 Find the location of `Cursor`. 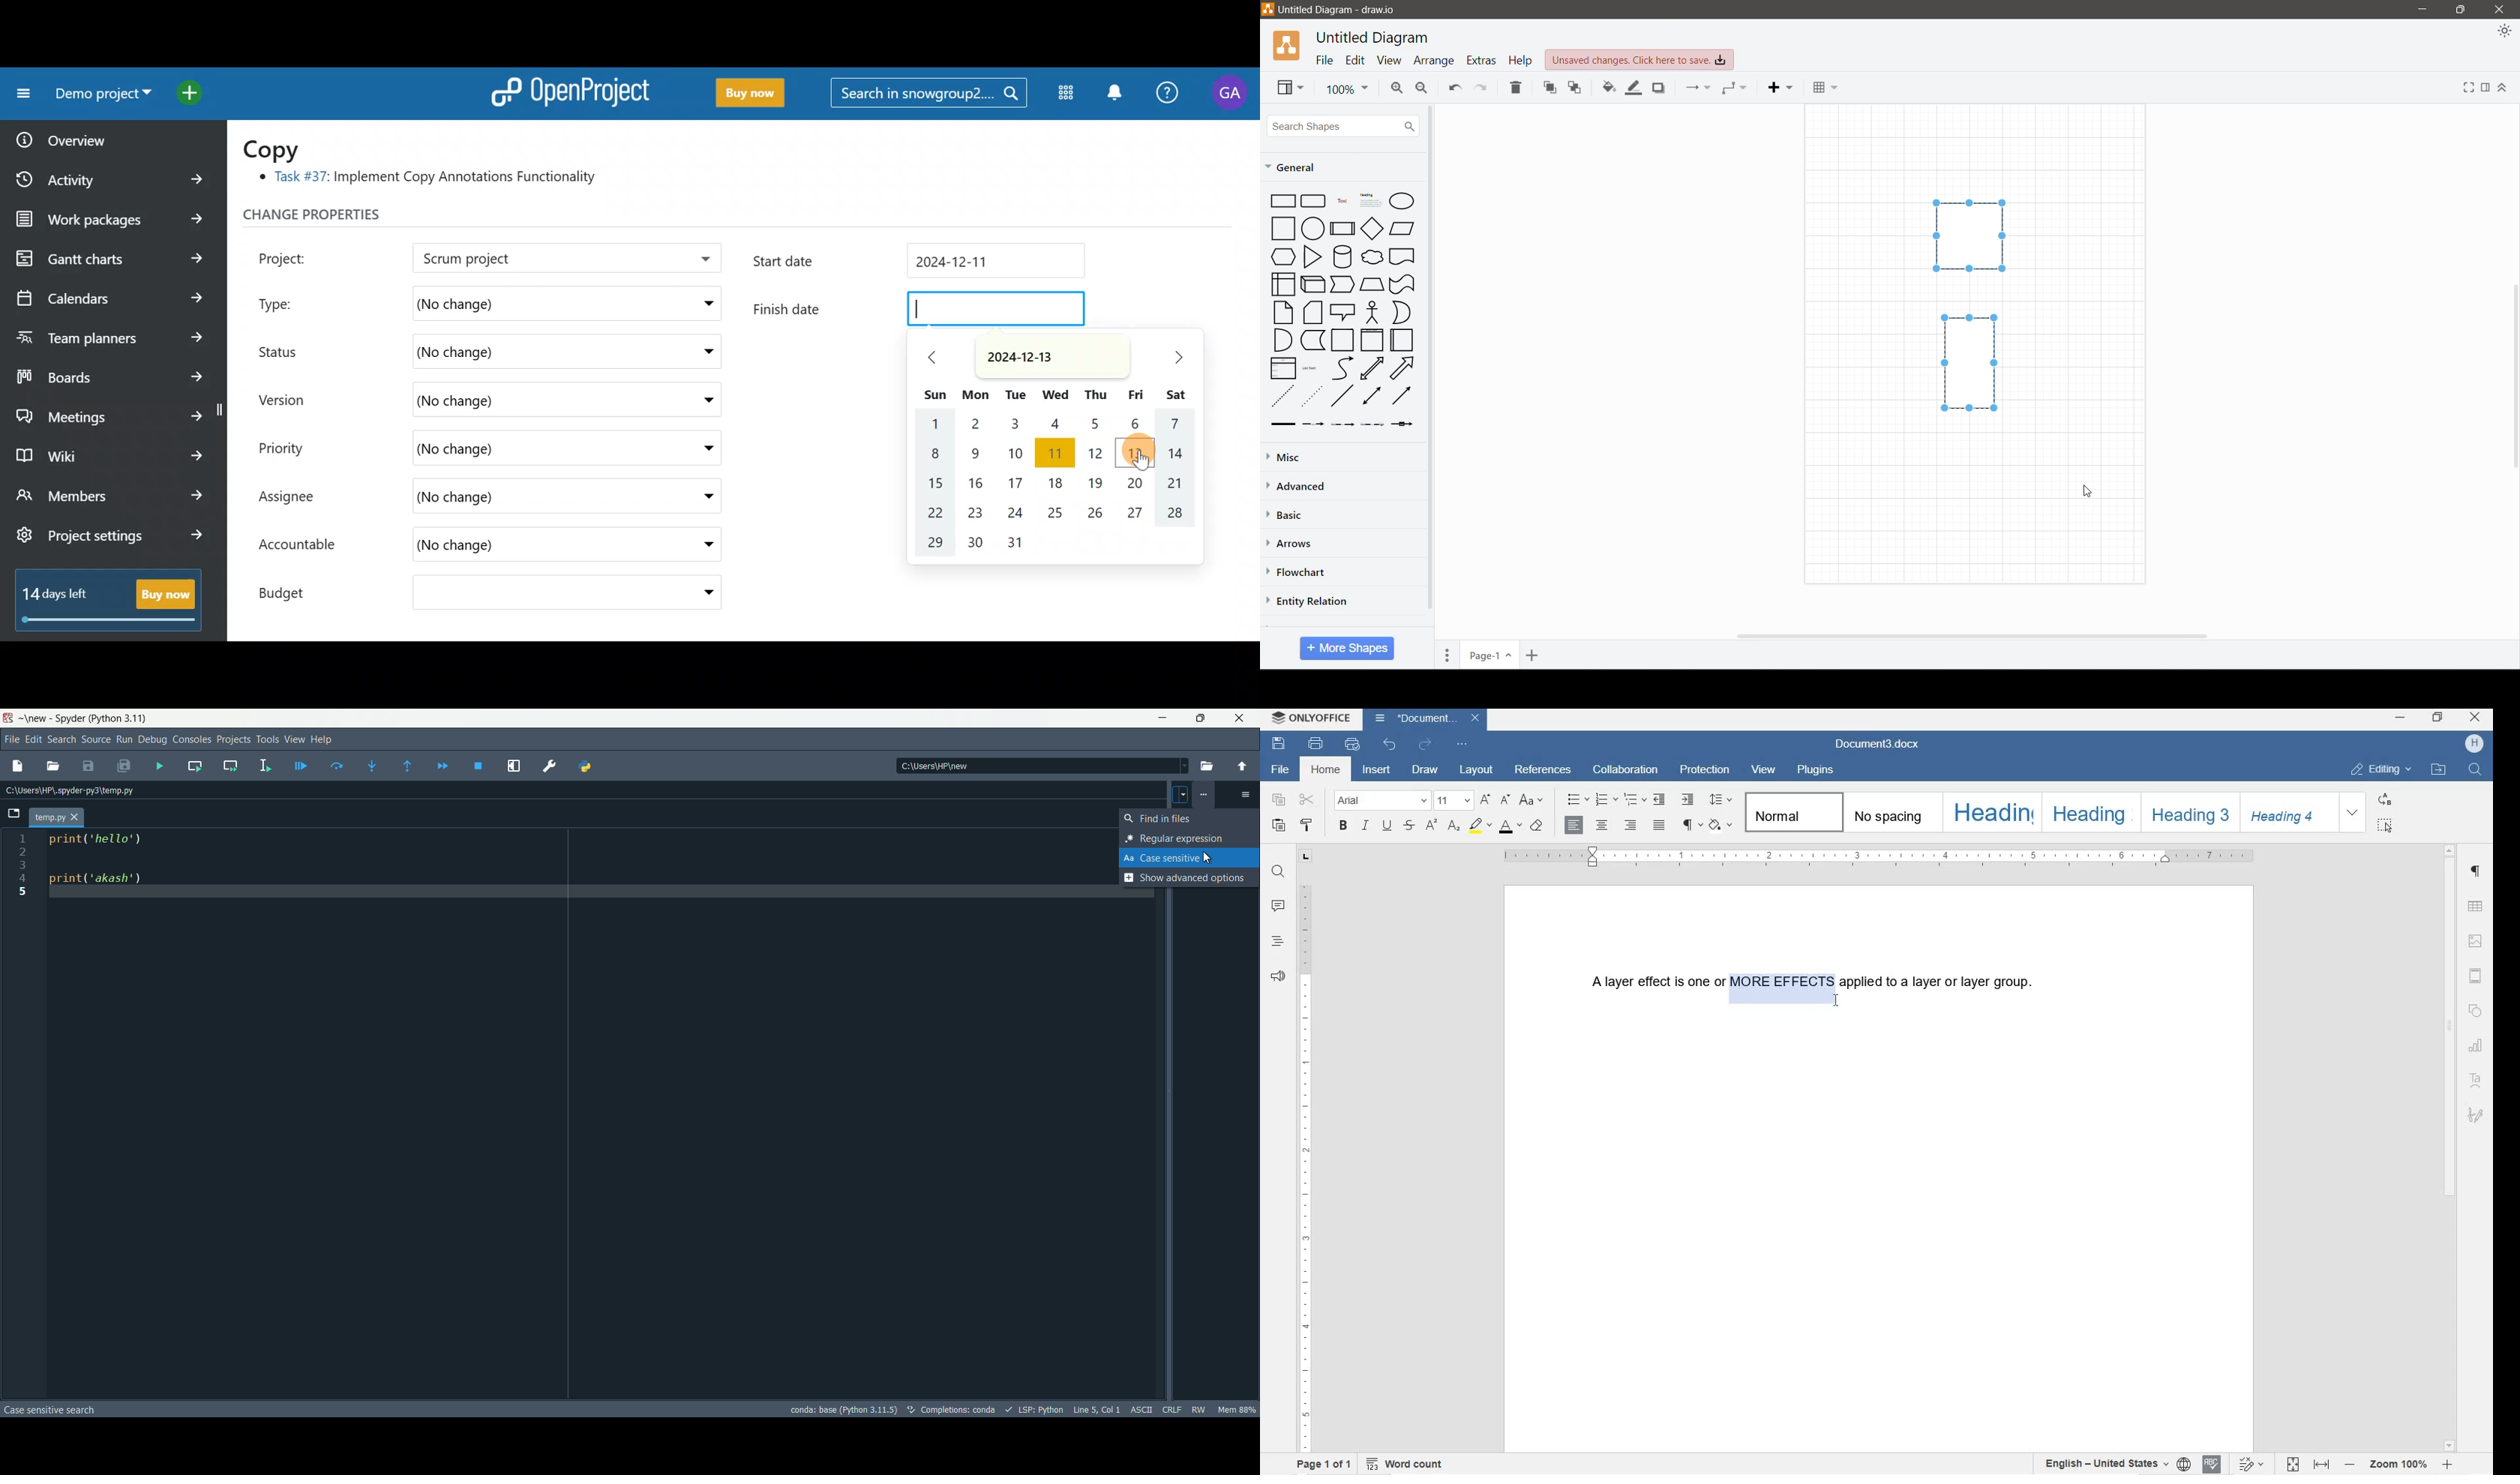

Cursor is located at coordinates (2088, 492).